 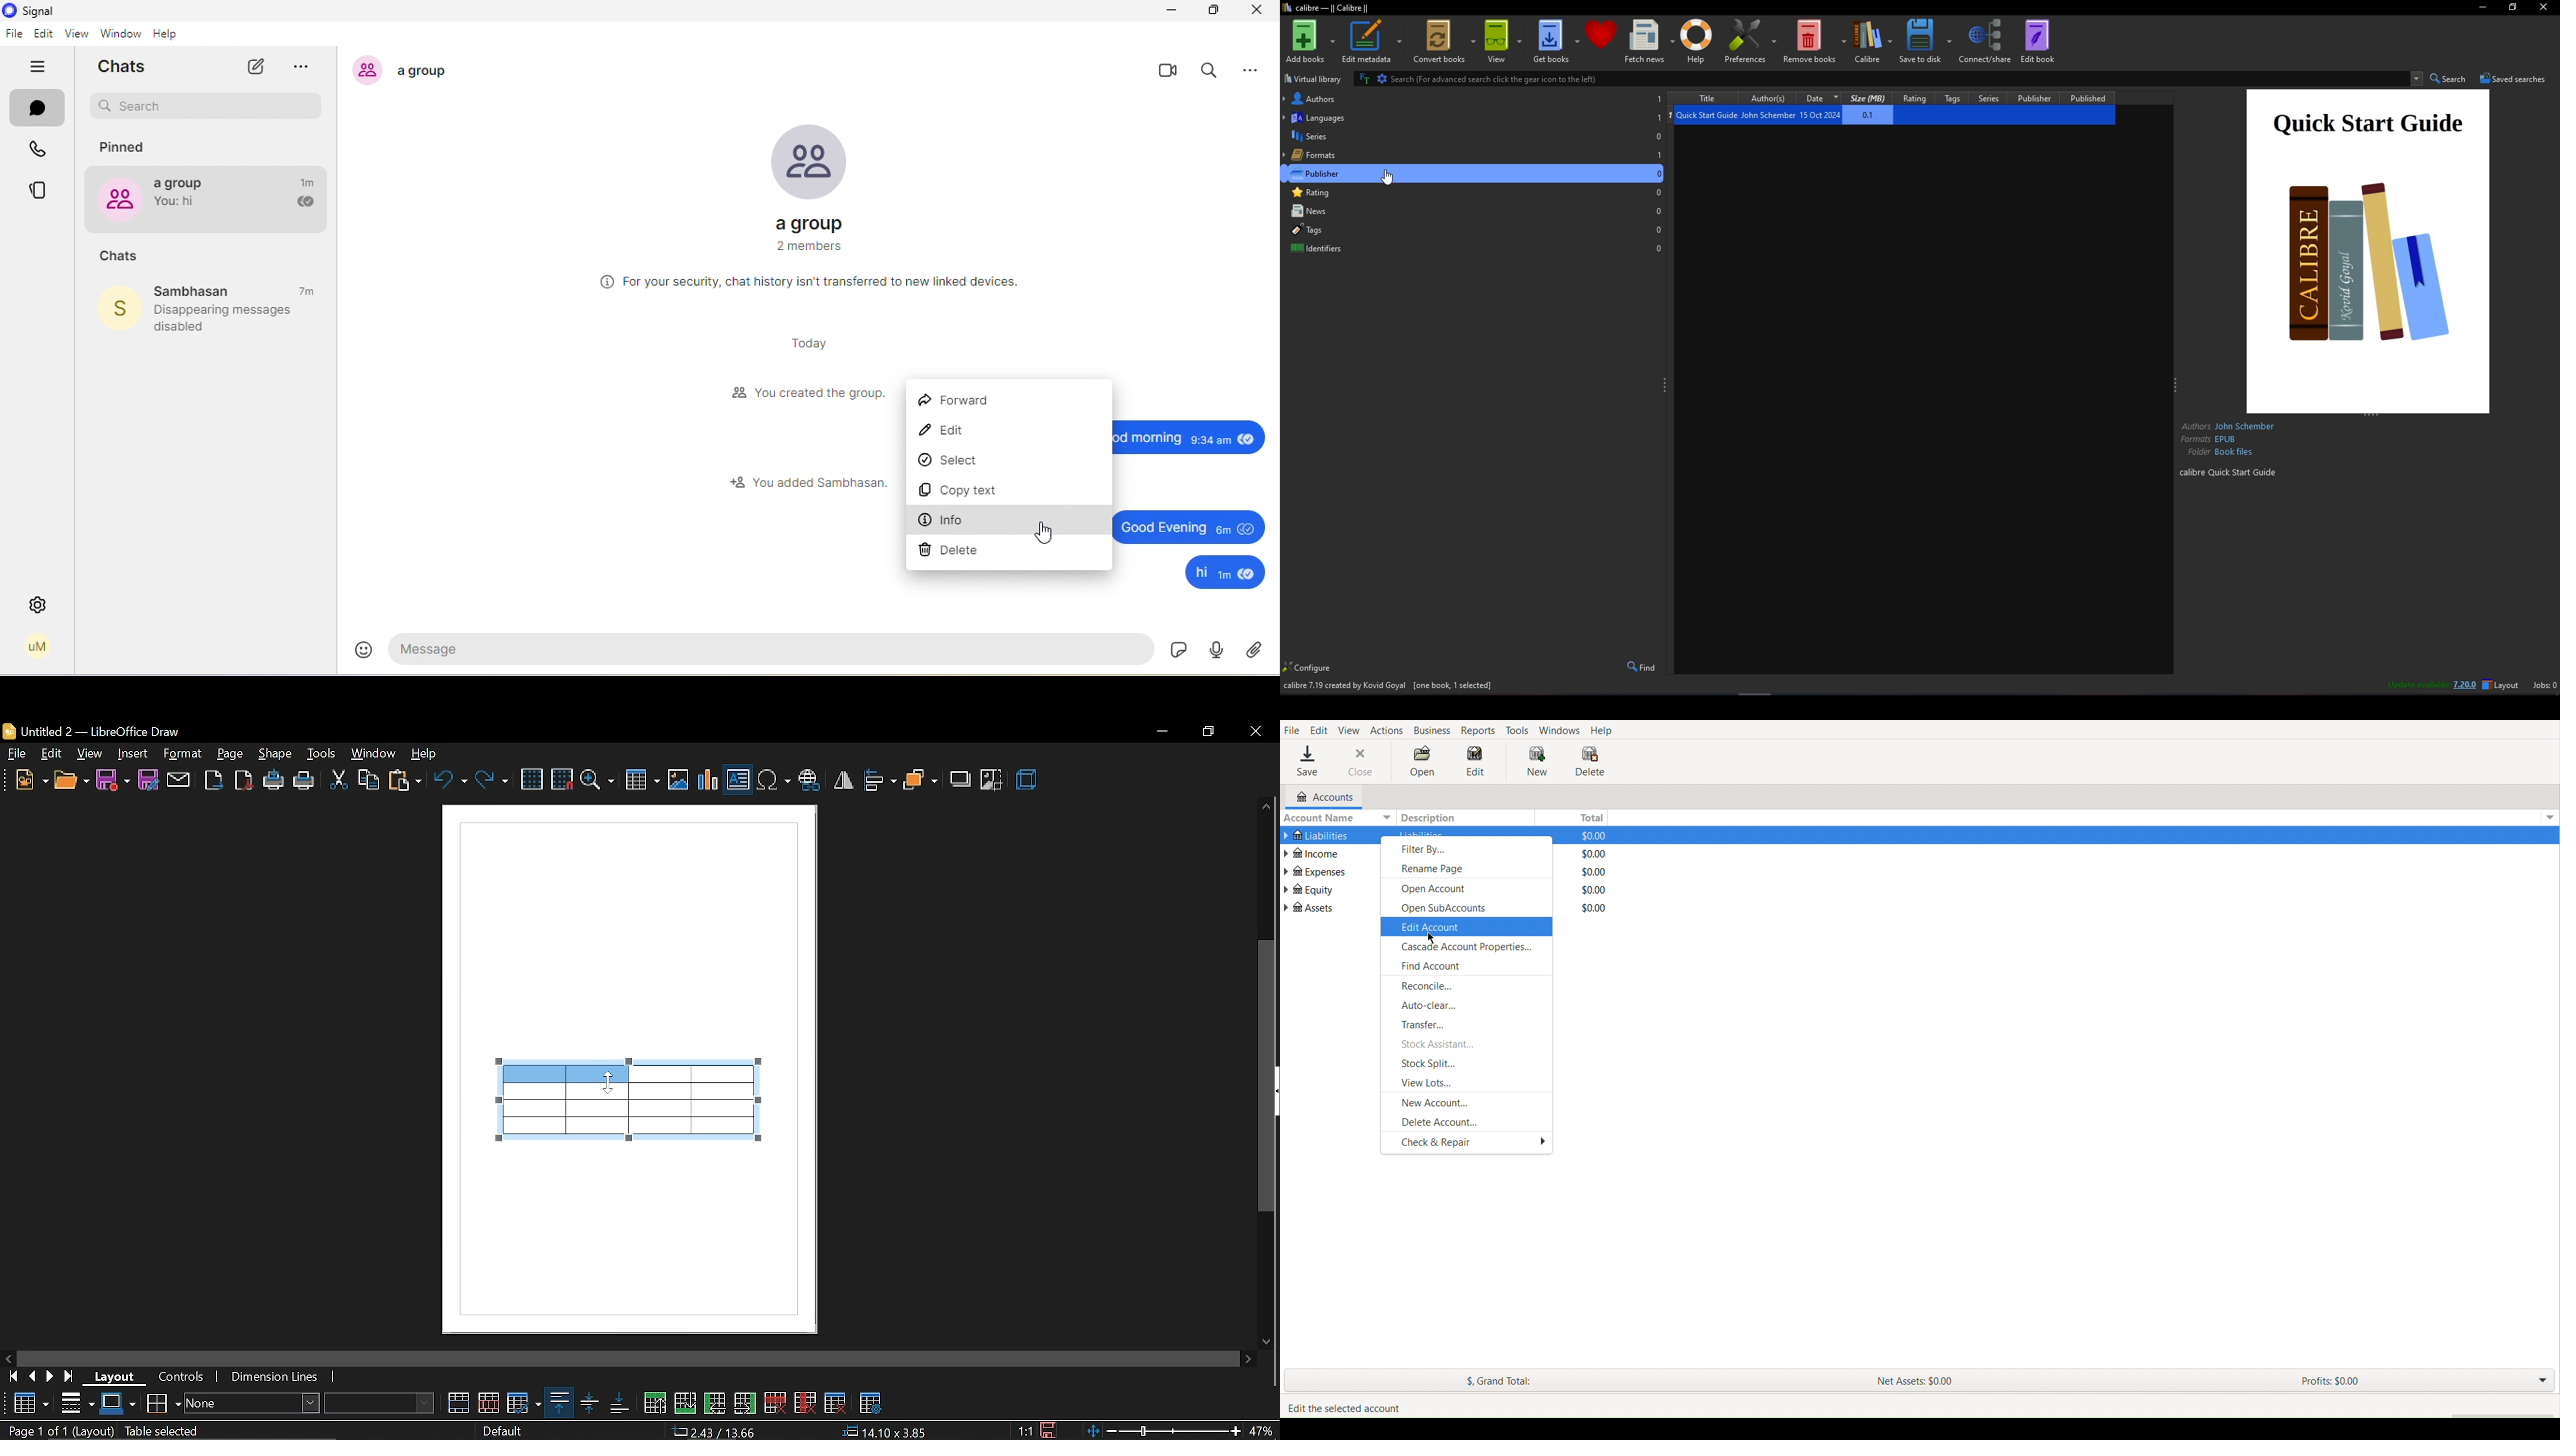 I want to click on Edit Account, so click(x=1432, y=928).